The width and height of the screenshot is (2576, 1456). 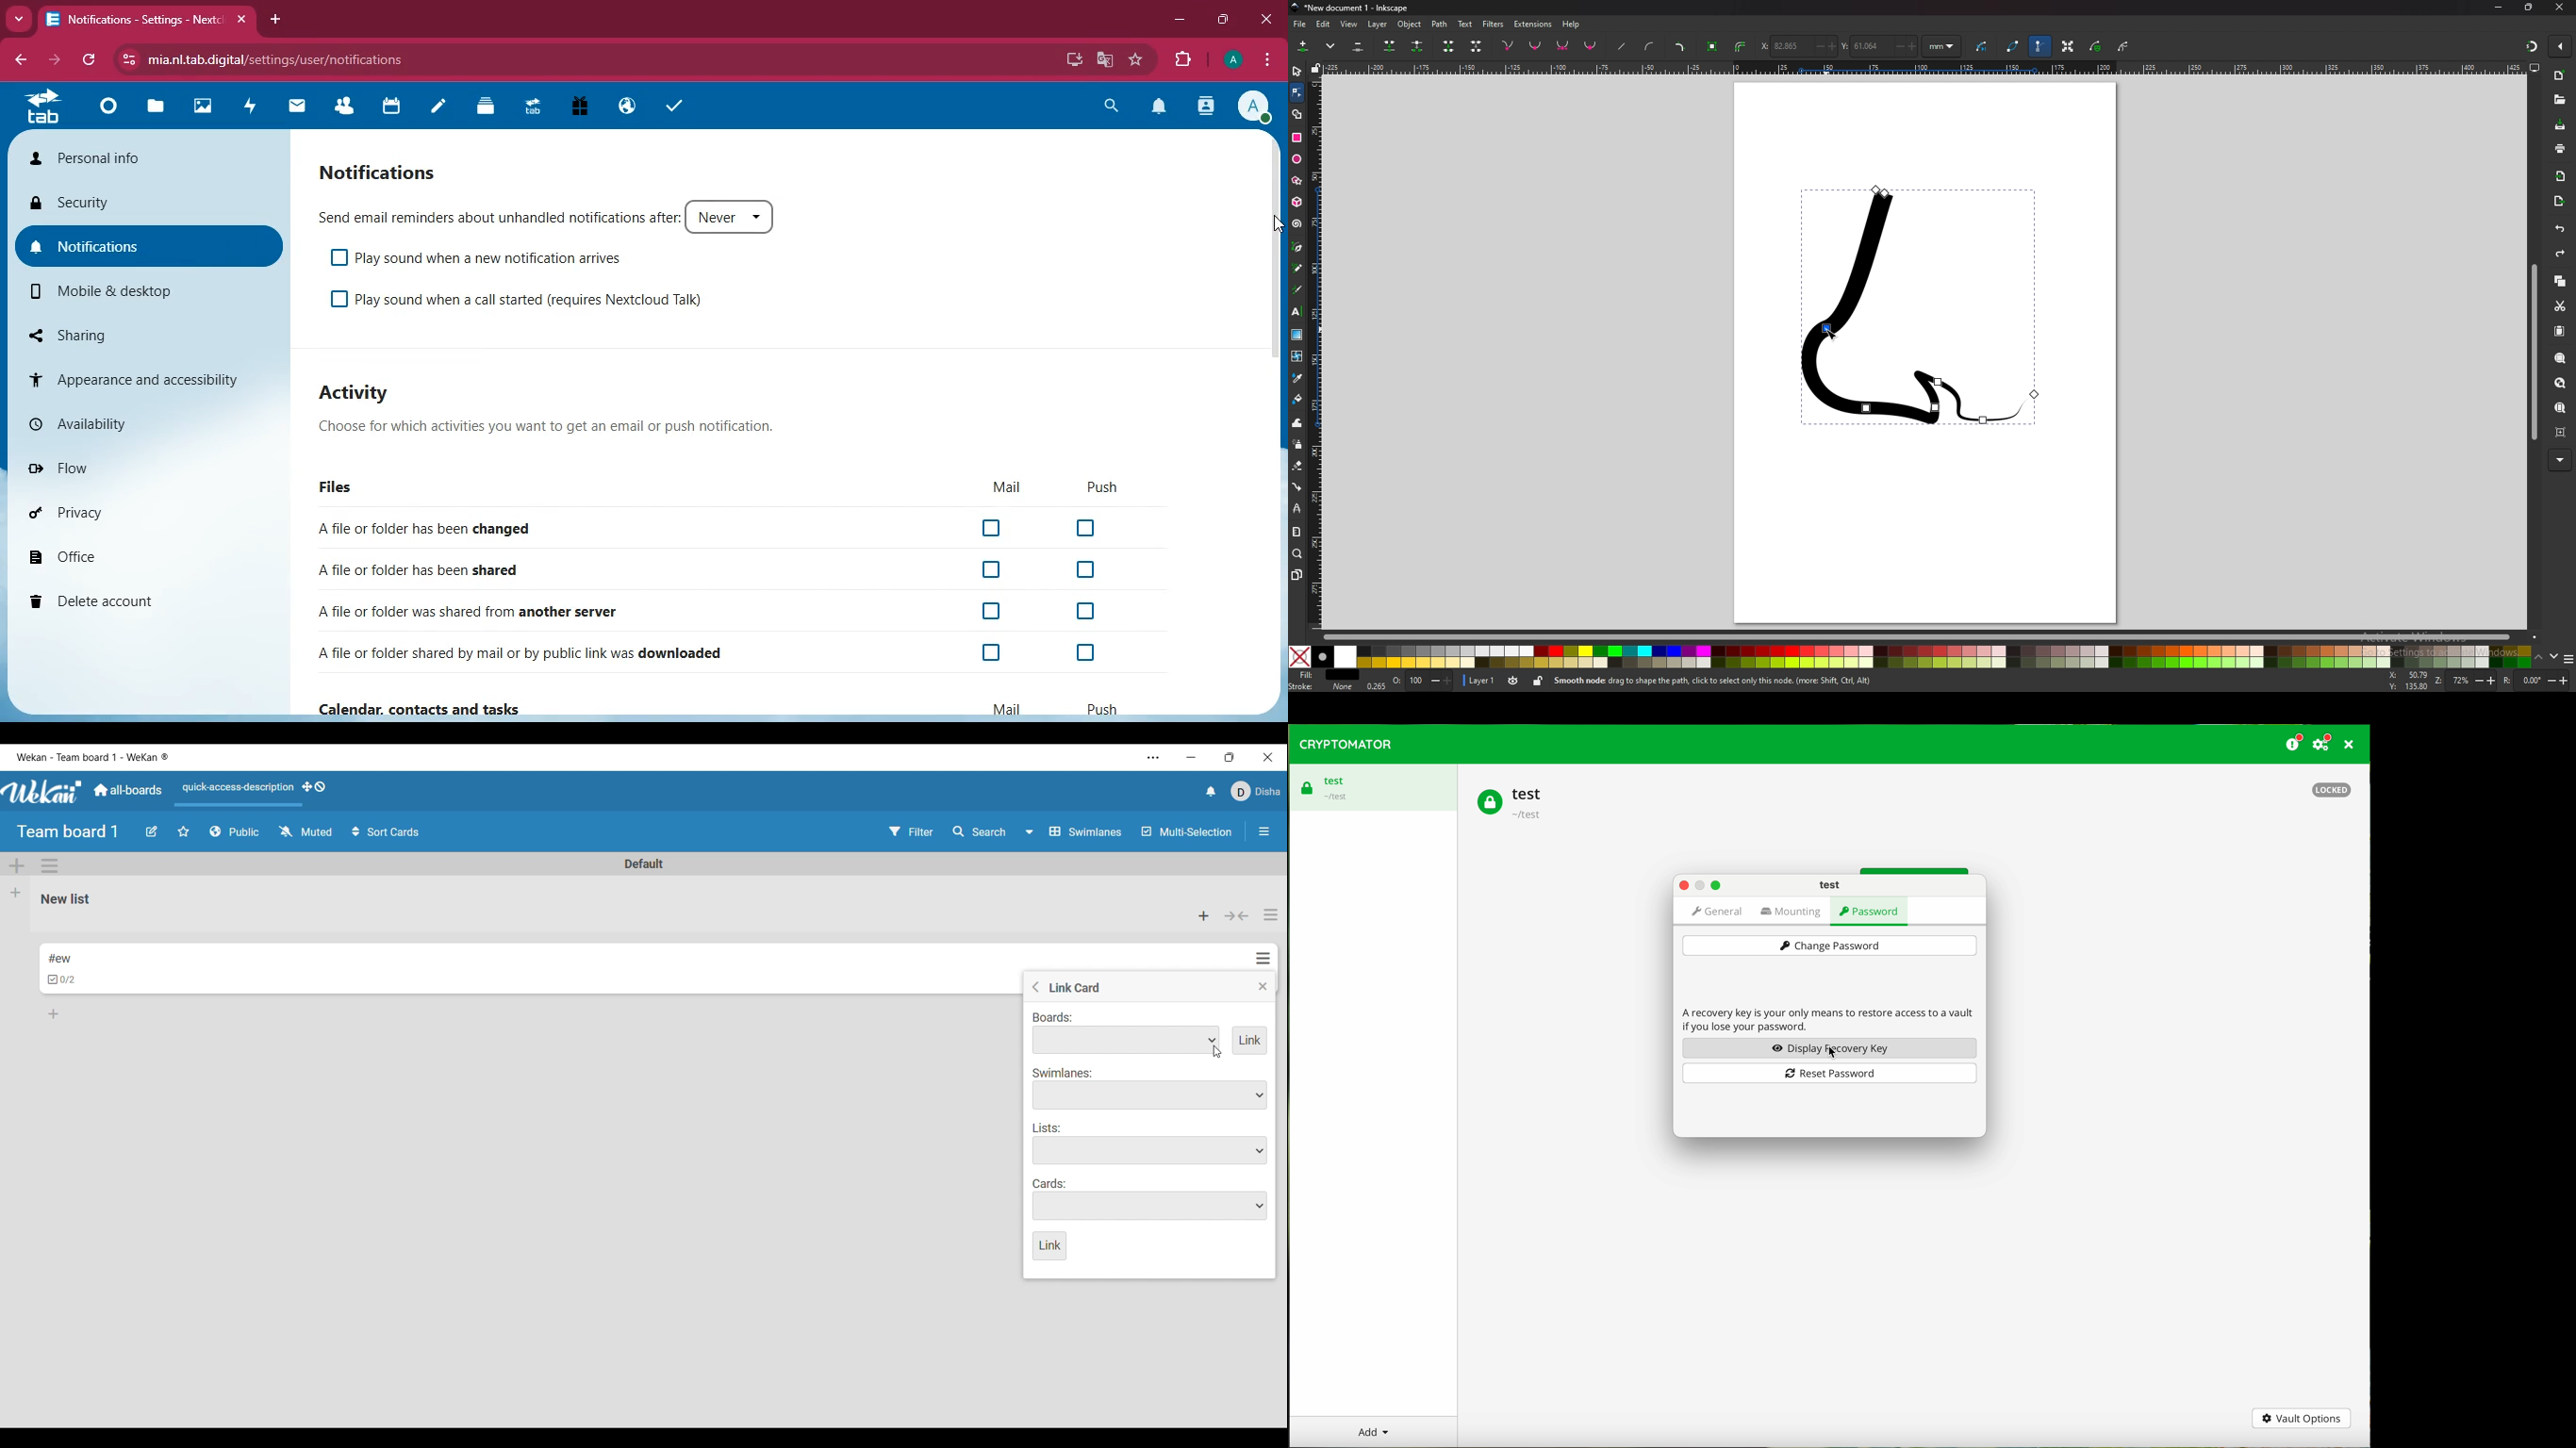 I want to click on show transformation handles, so click(x=2068, y=46).